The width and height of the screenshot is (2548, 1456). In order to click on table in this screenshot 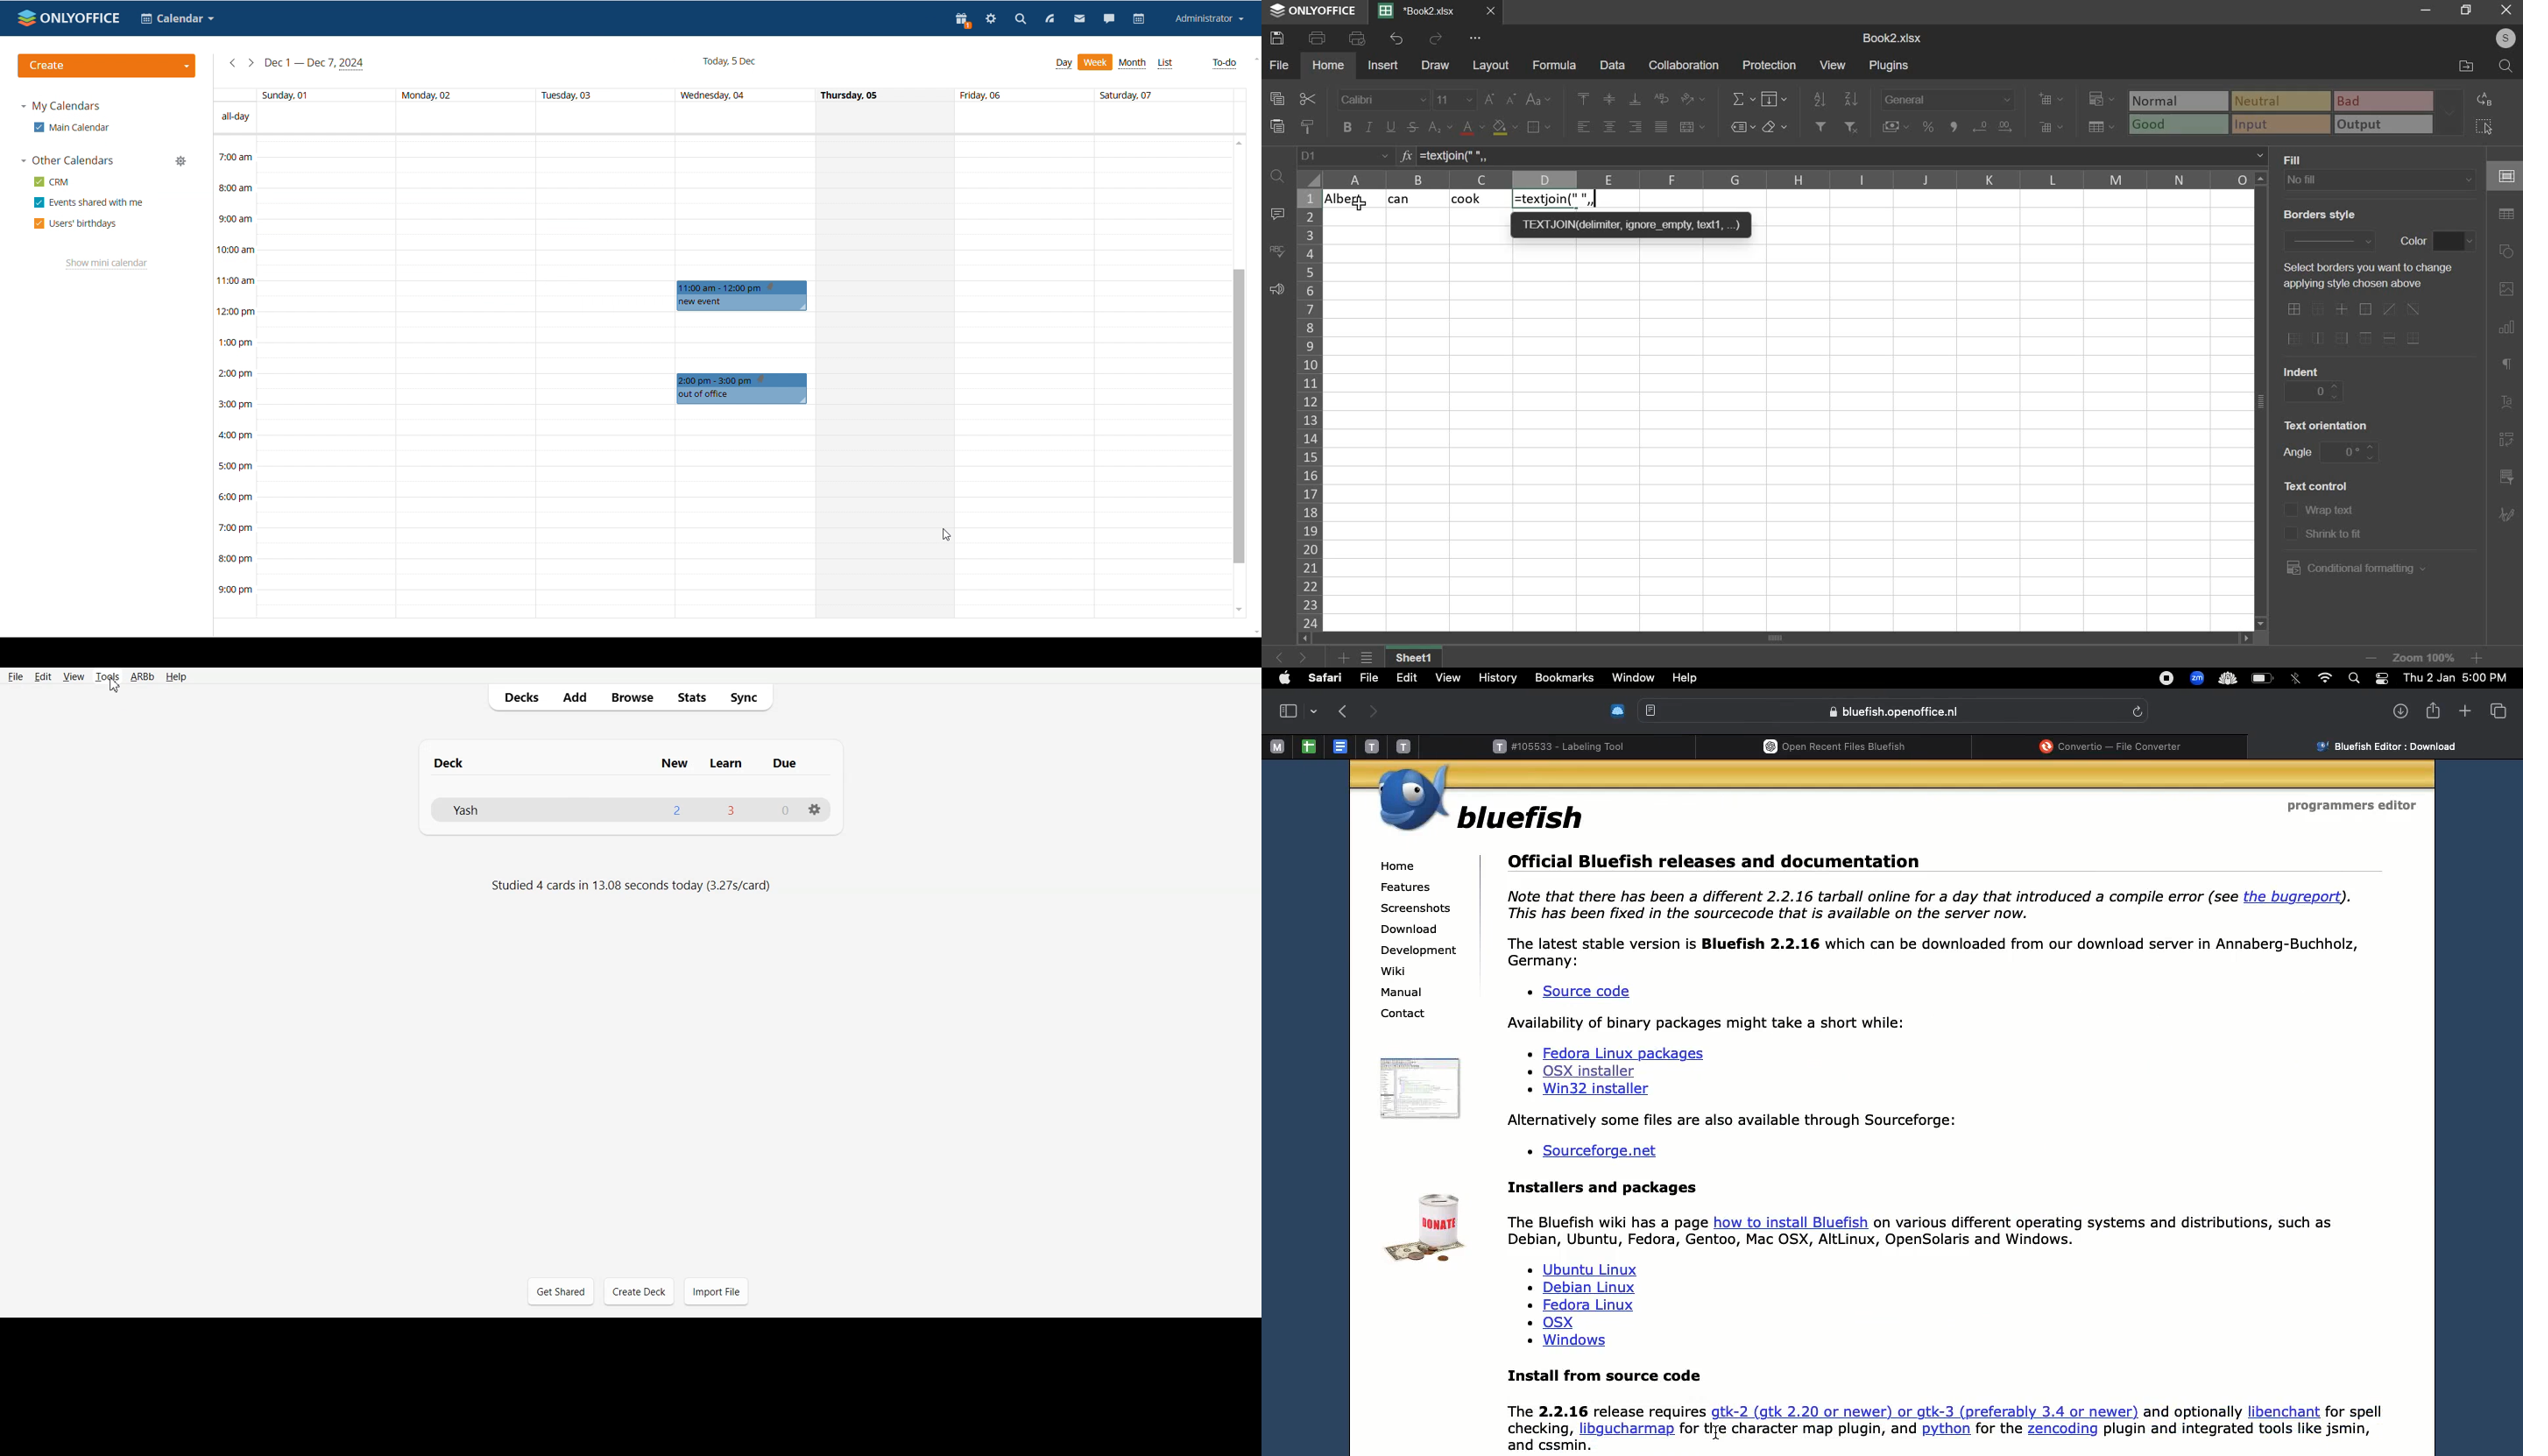, I will do `click(2506, 215)`.